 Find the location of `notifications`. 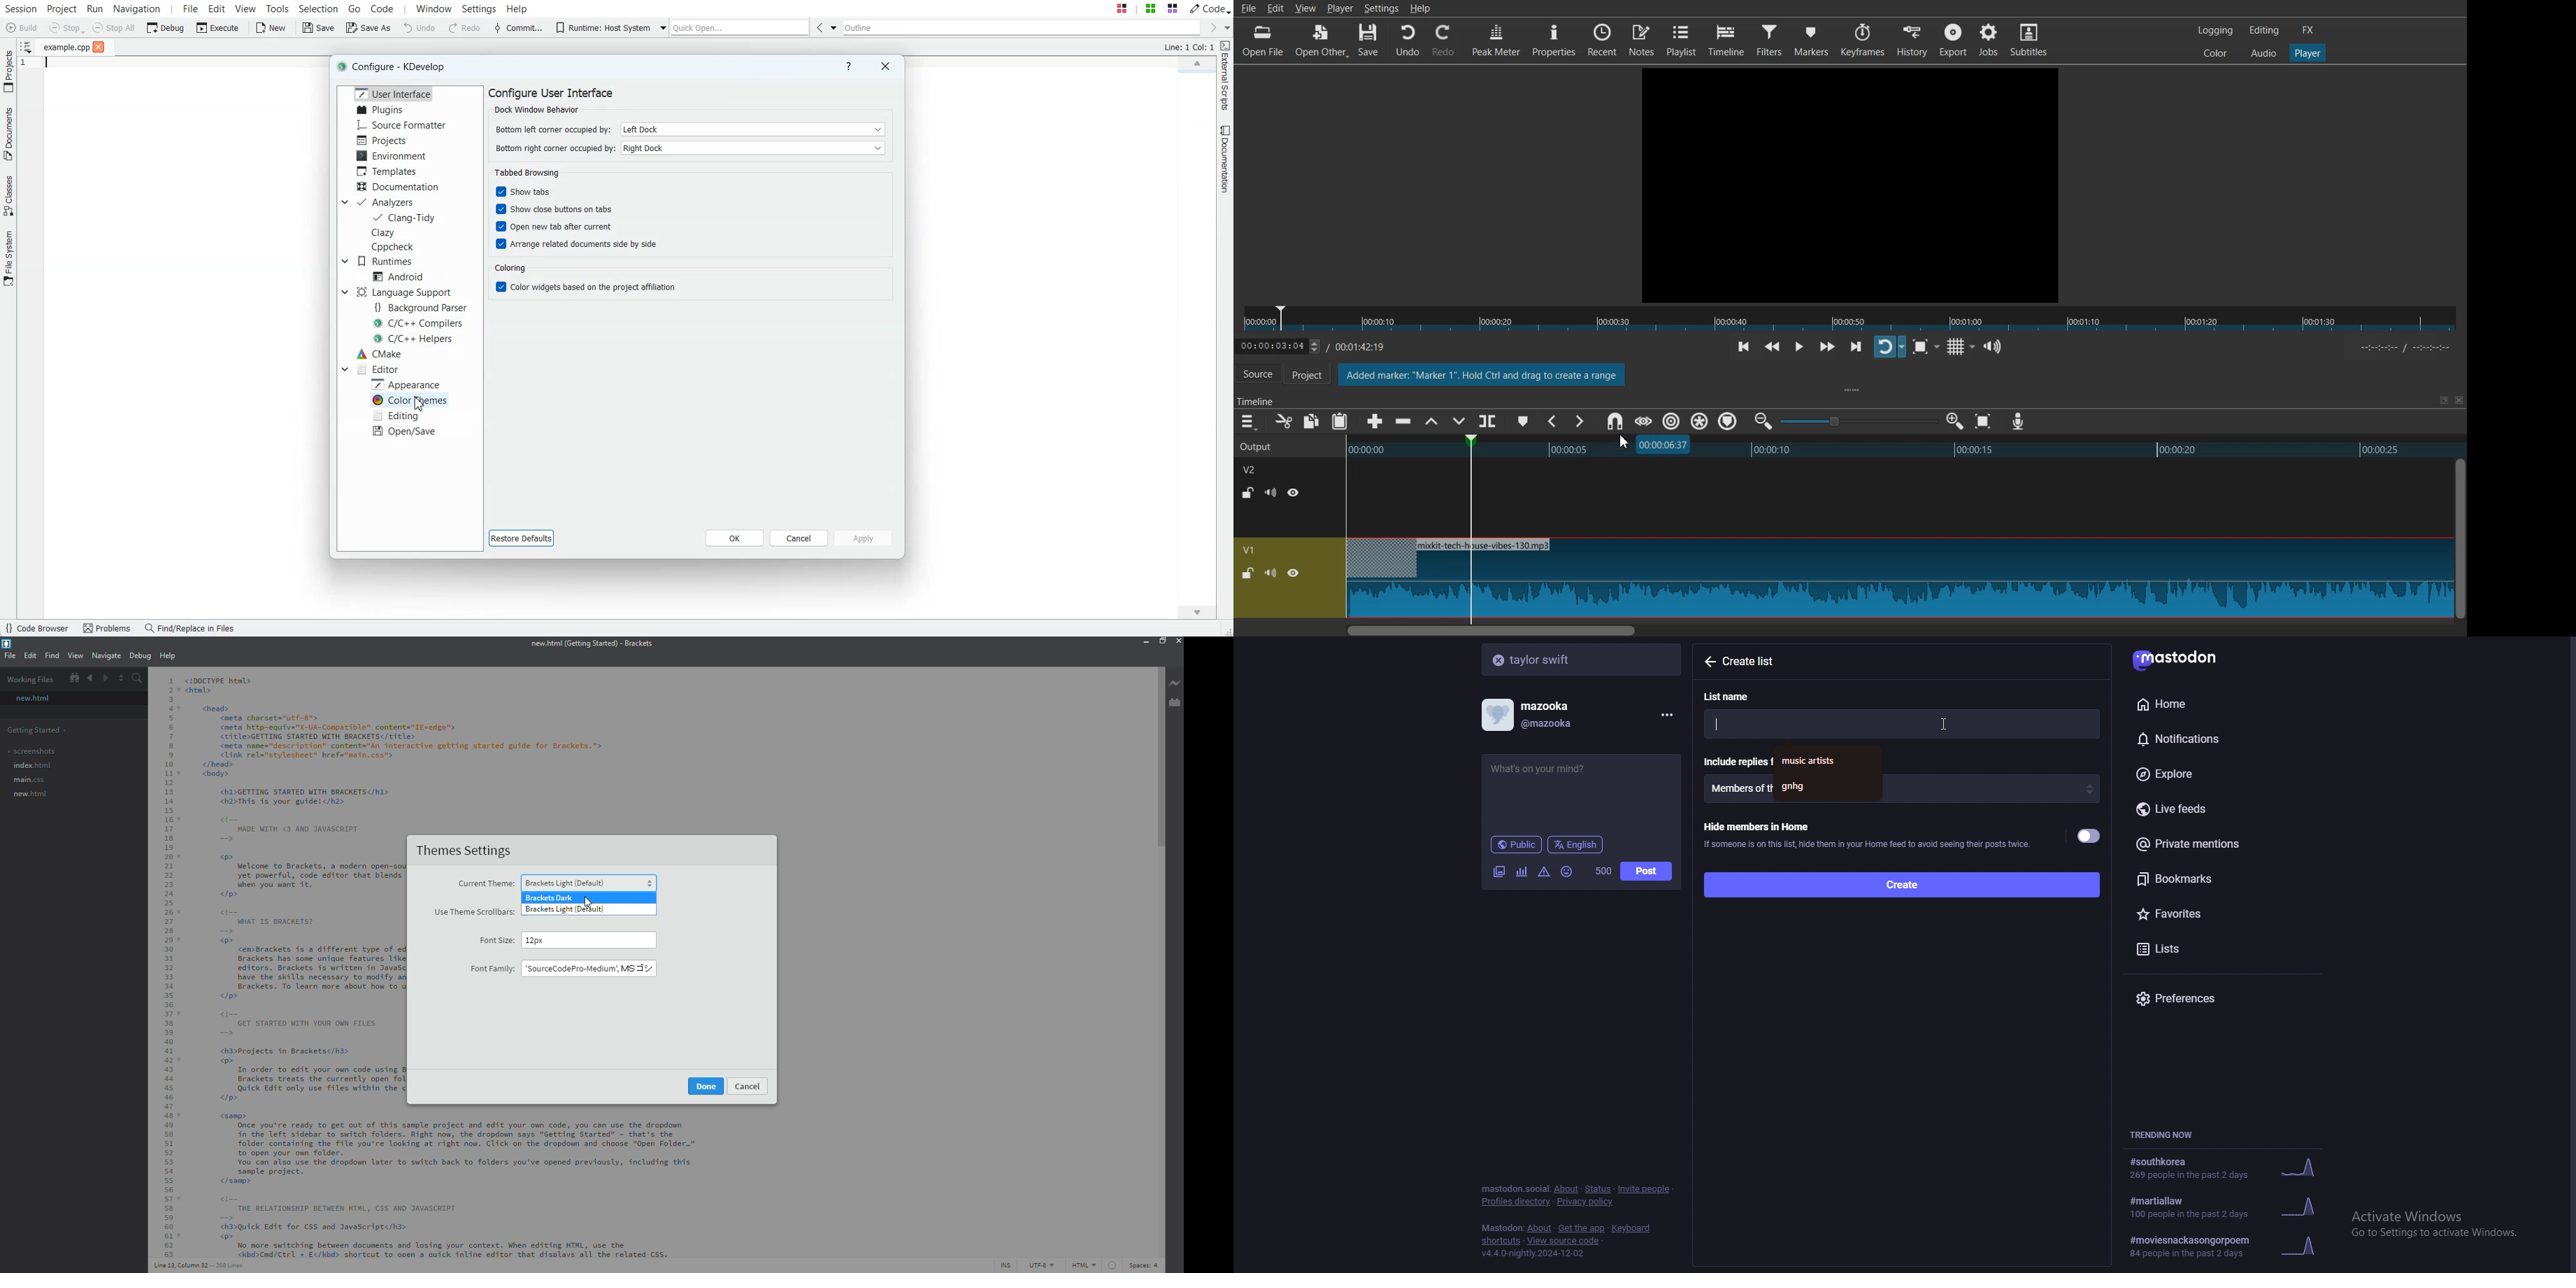

notifications is located at coordinates (2208, 737).